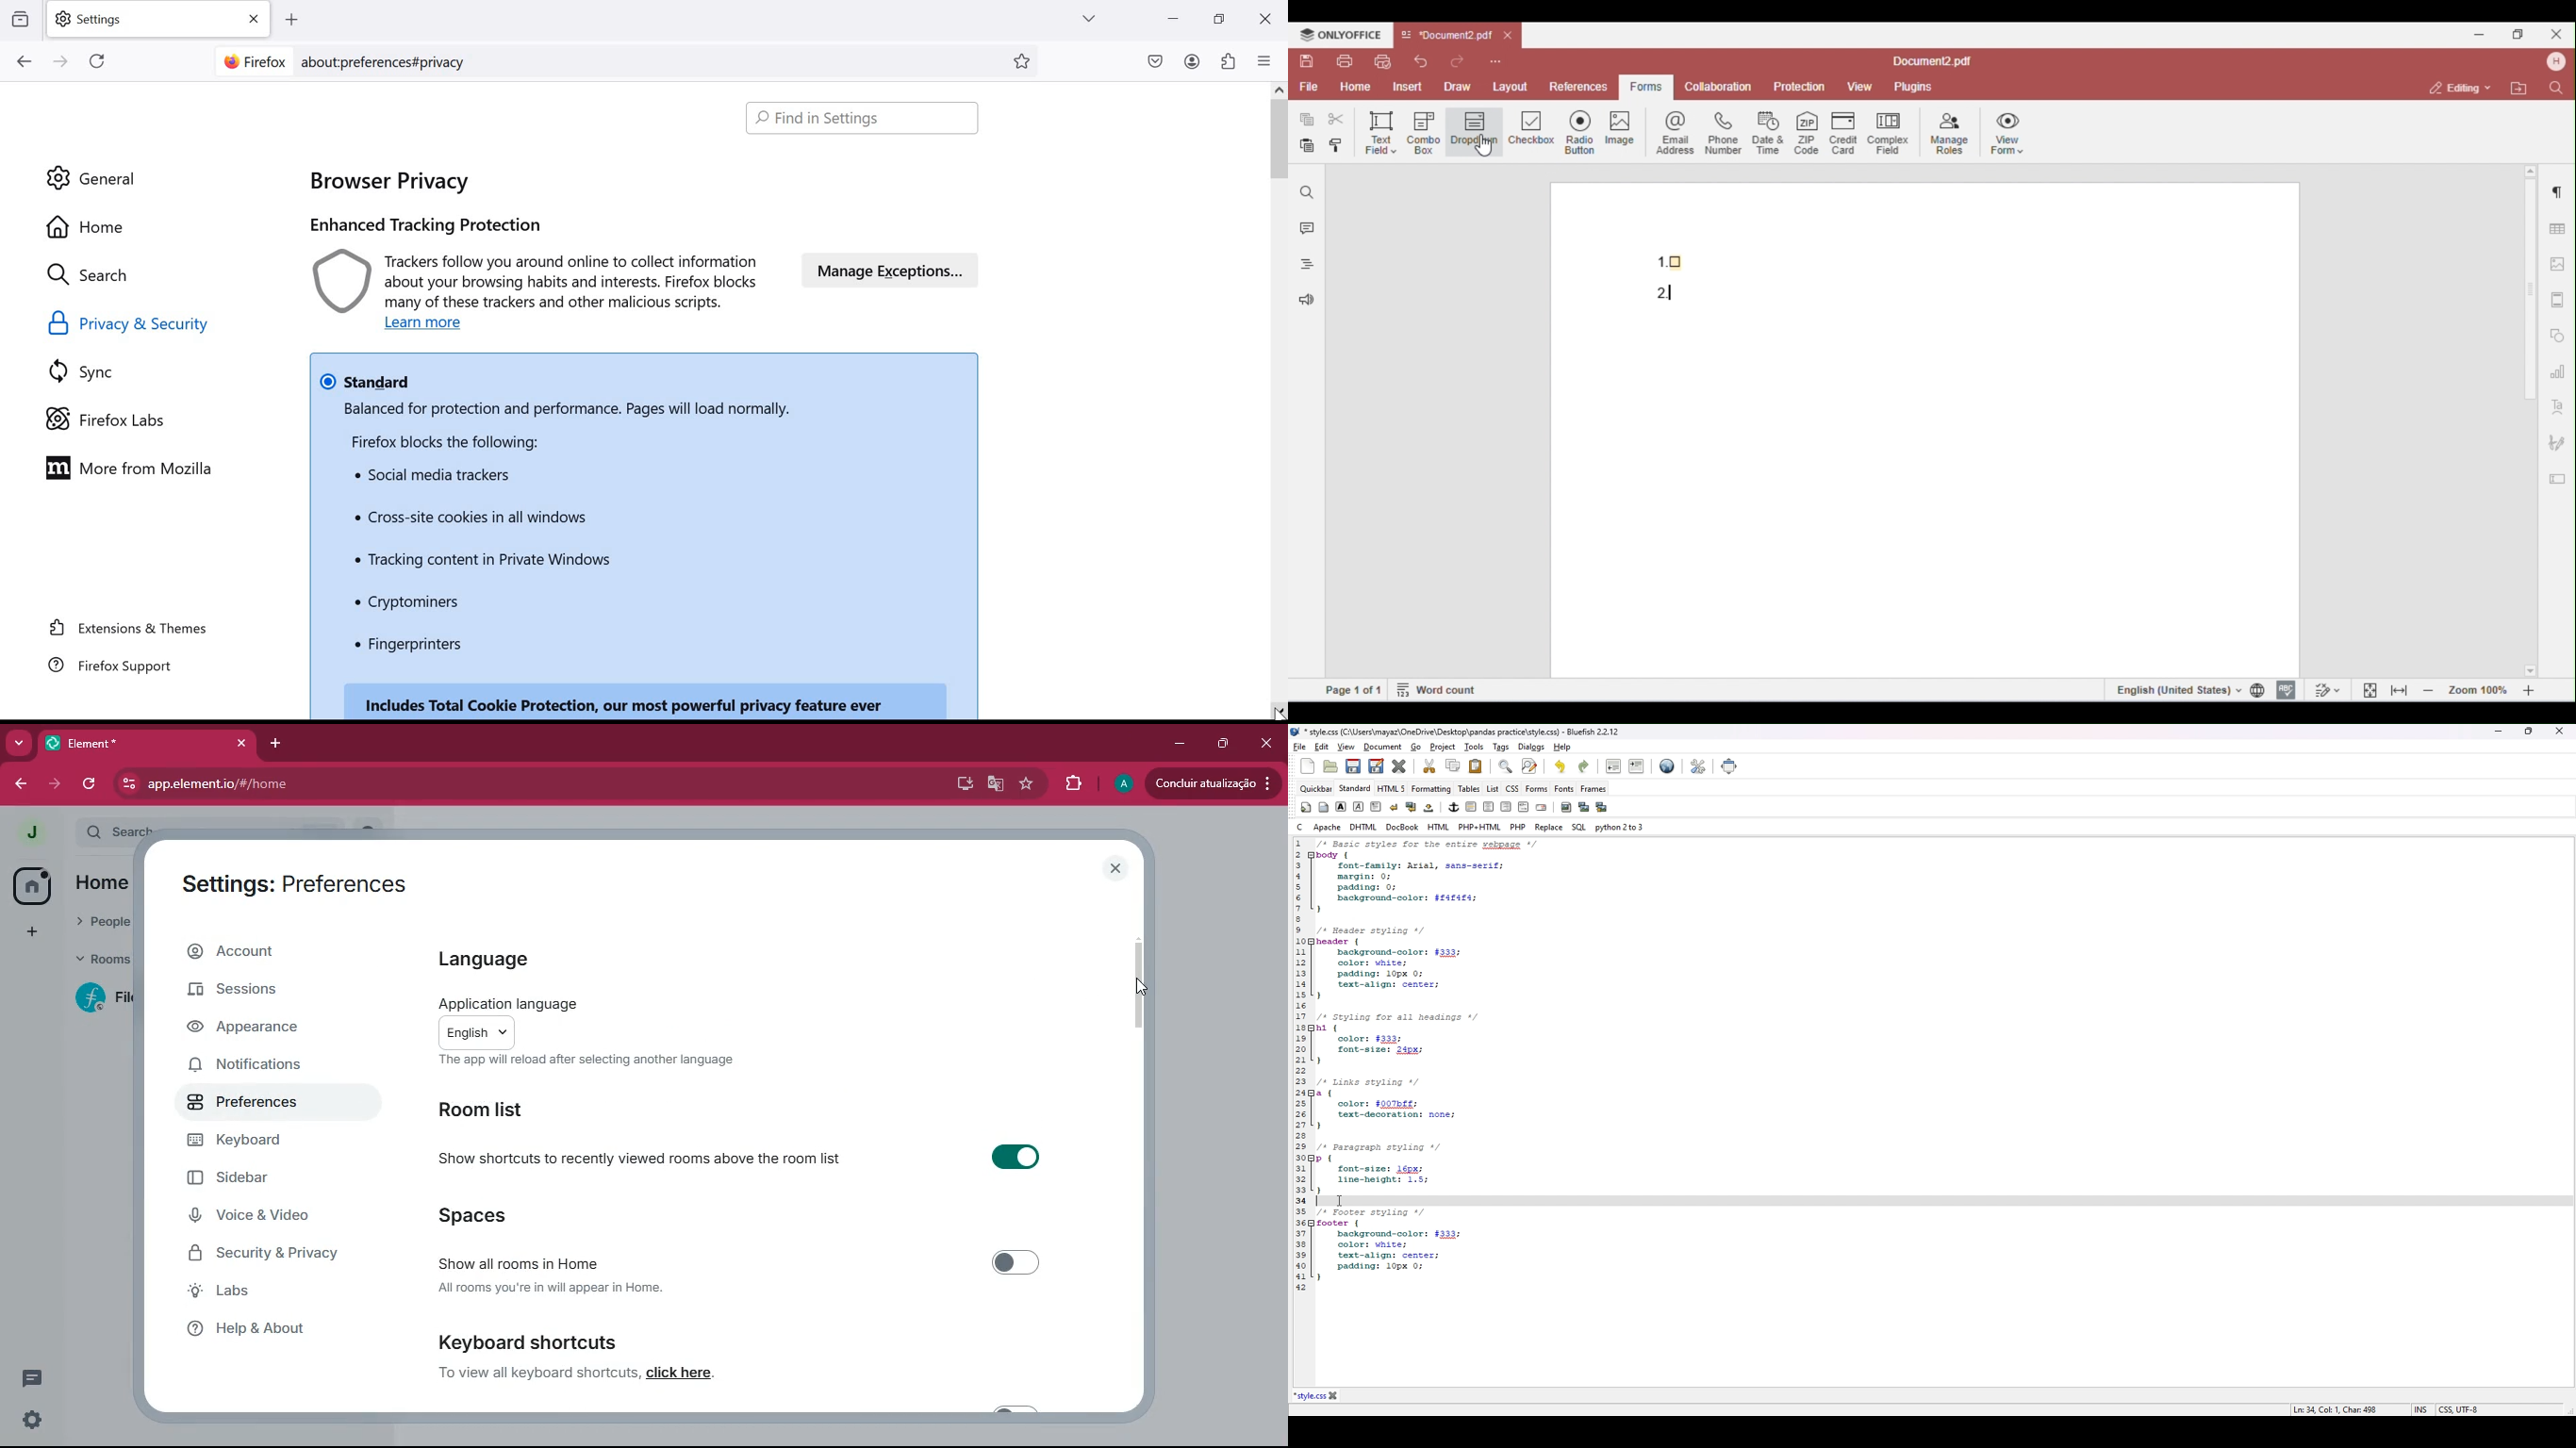  What do you see at coordinates (685, 1374) in the screenshot?
I see `click here` at bounding box center [685, 1374].